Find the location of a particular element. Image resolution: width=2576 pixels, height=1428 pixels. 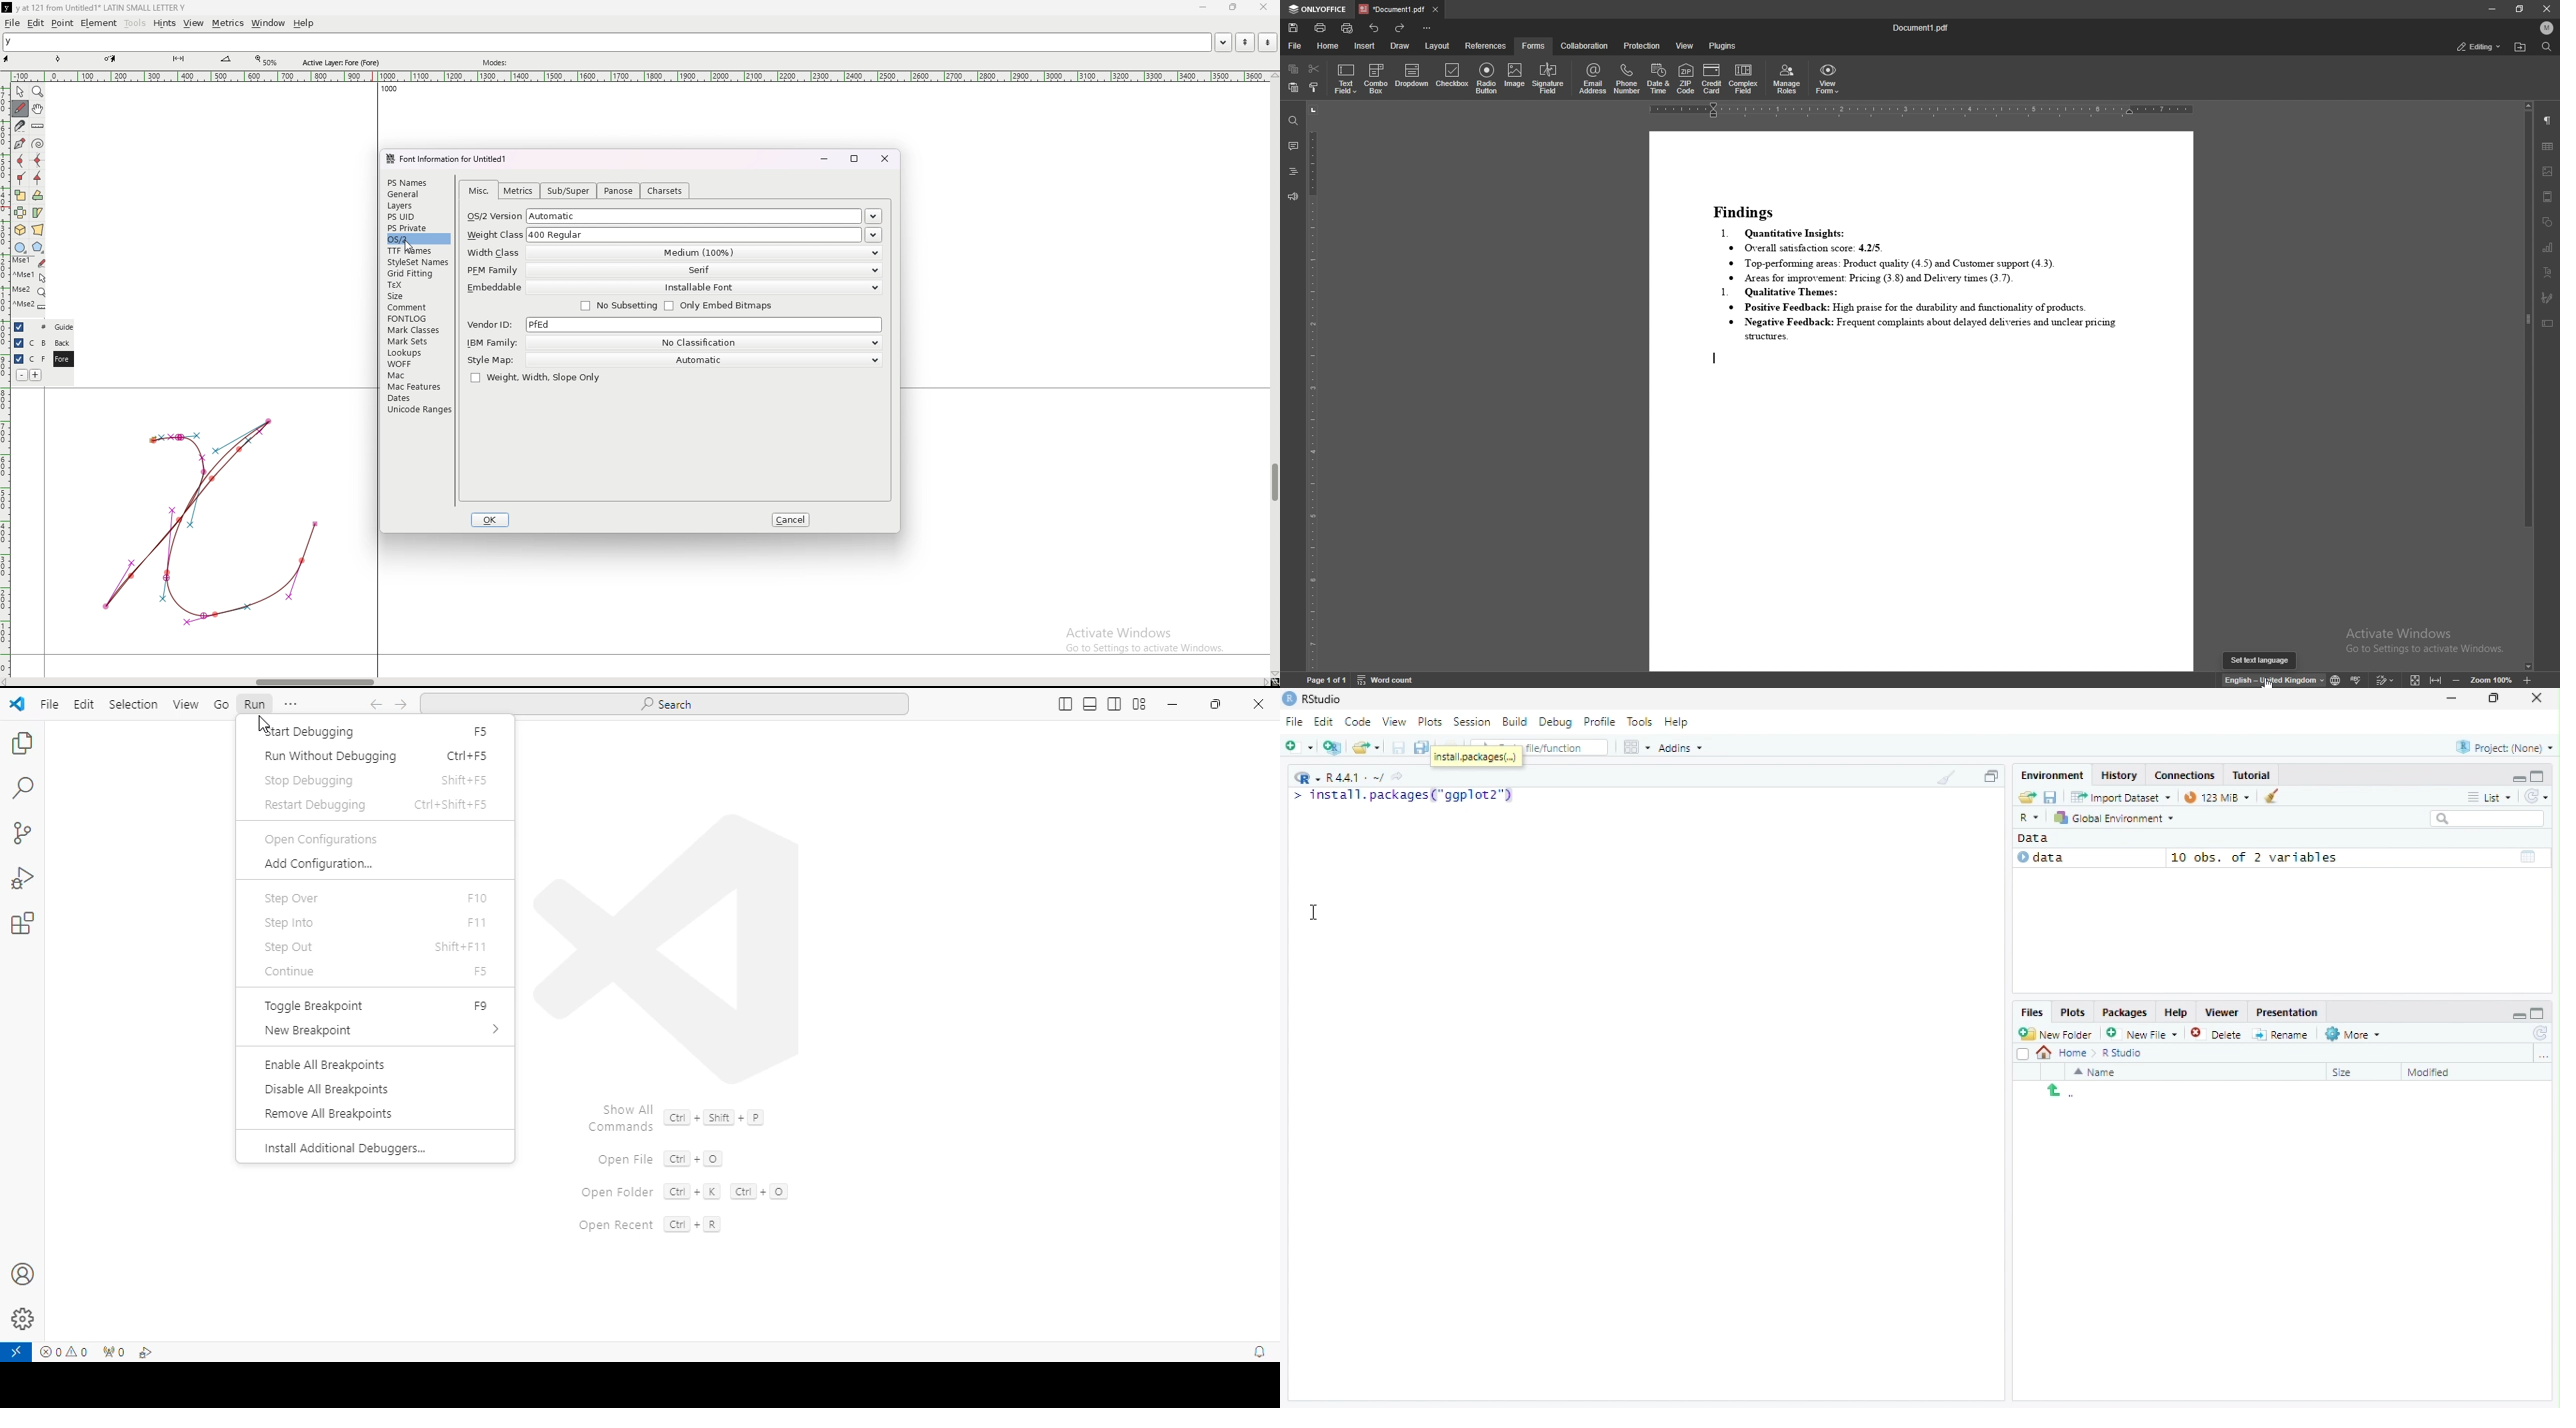

credit card is located at coordinates (1713, 78).